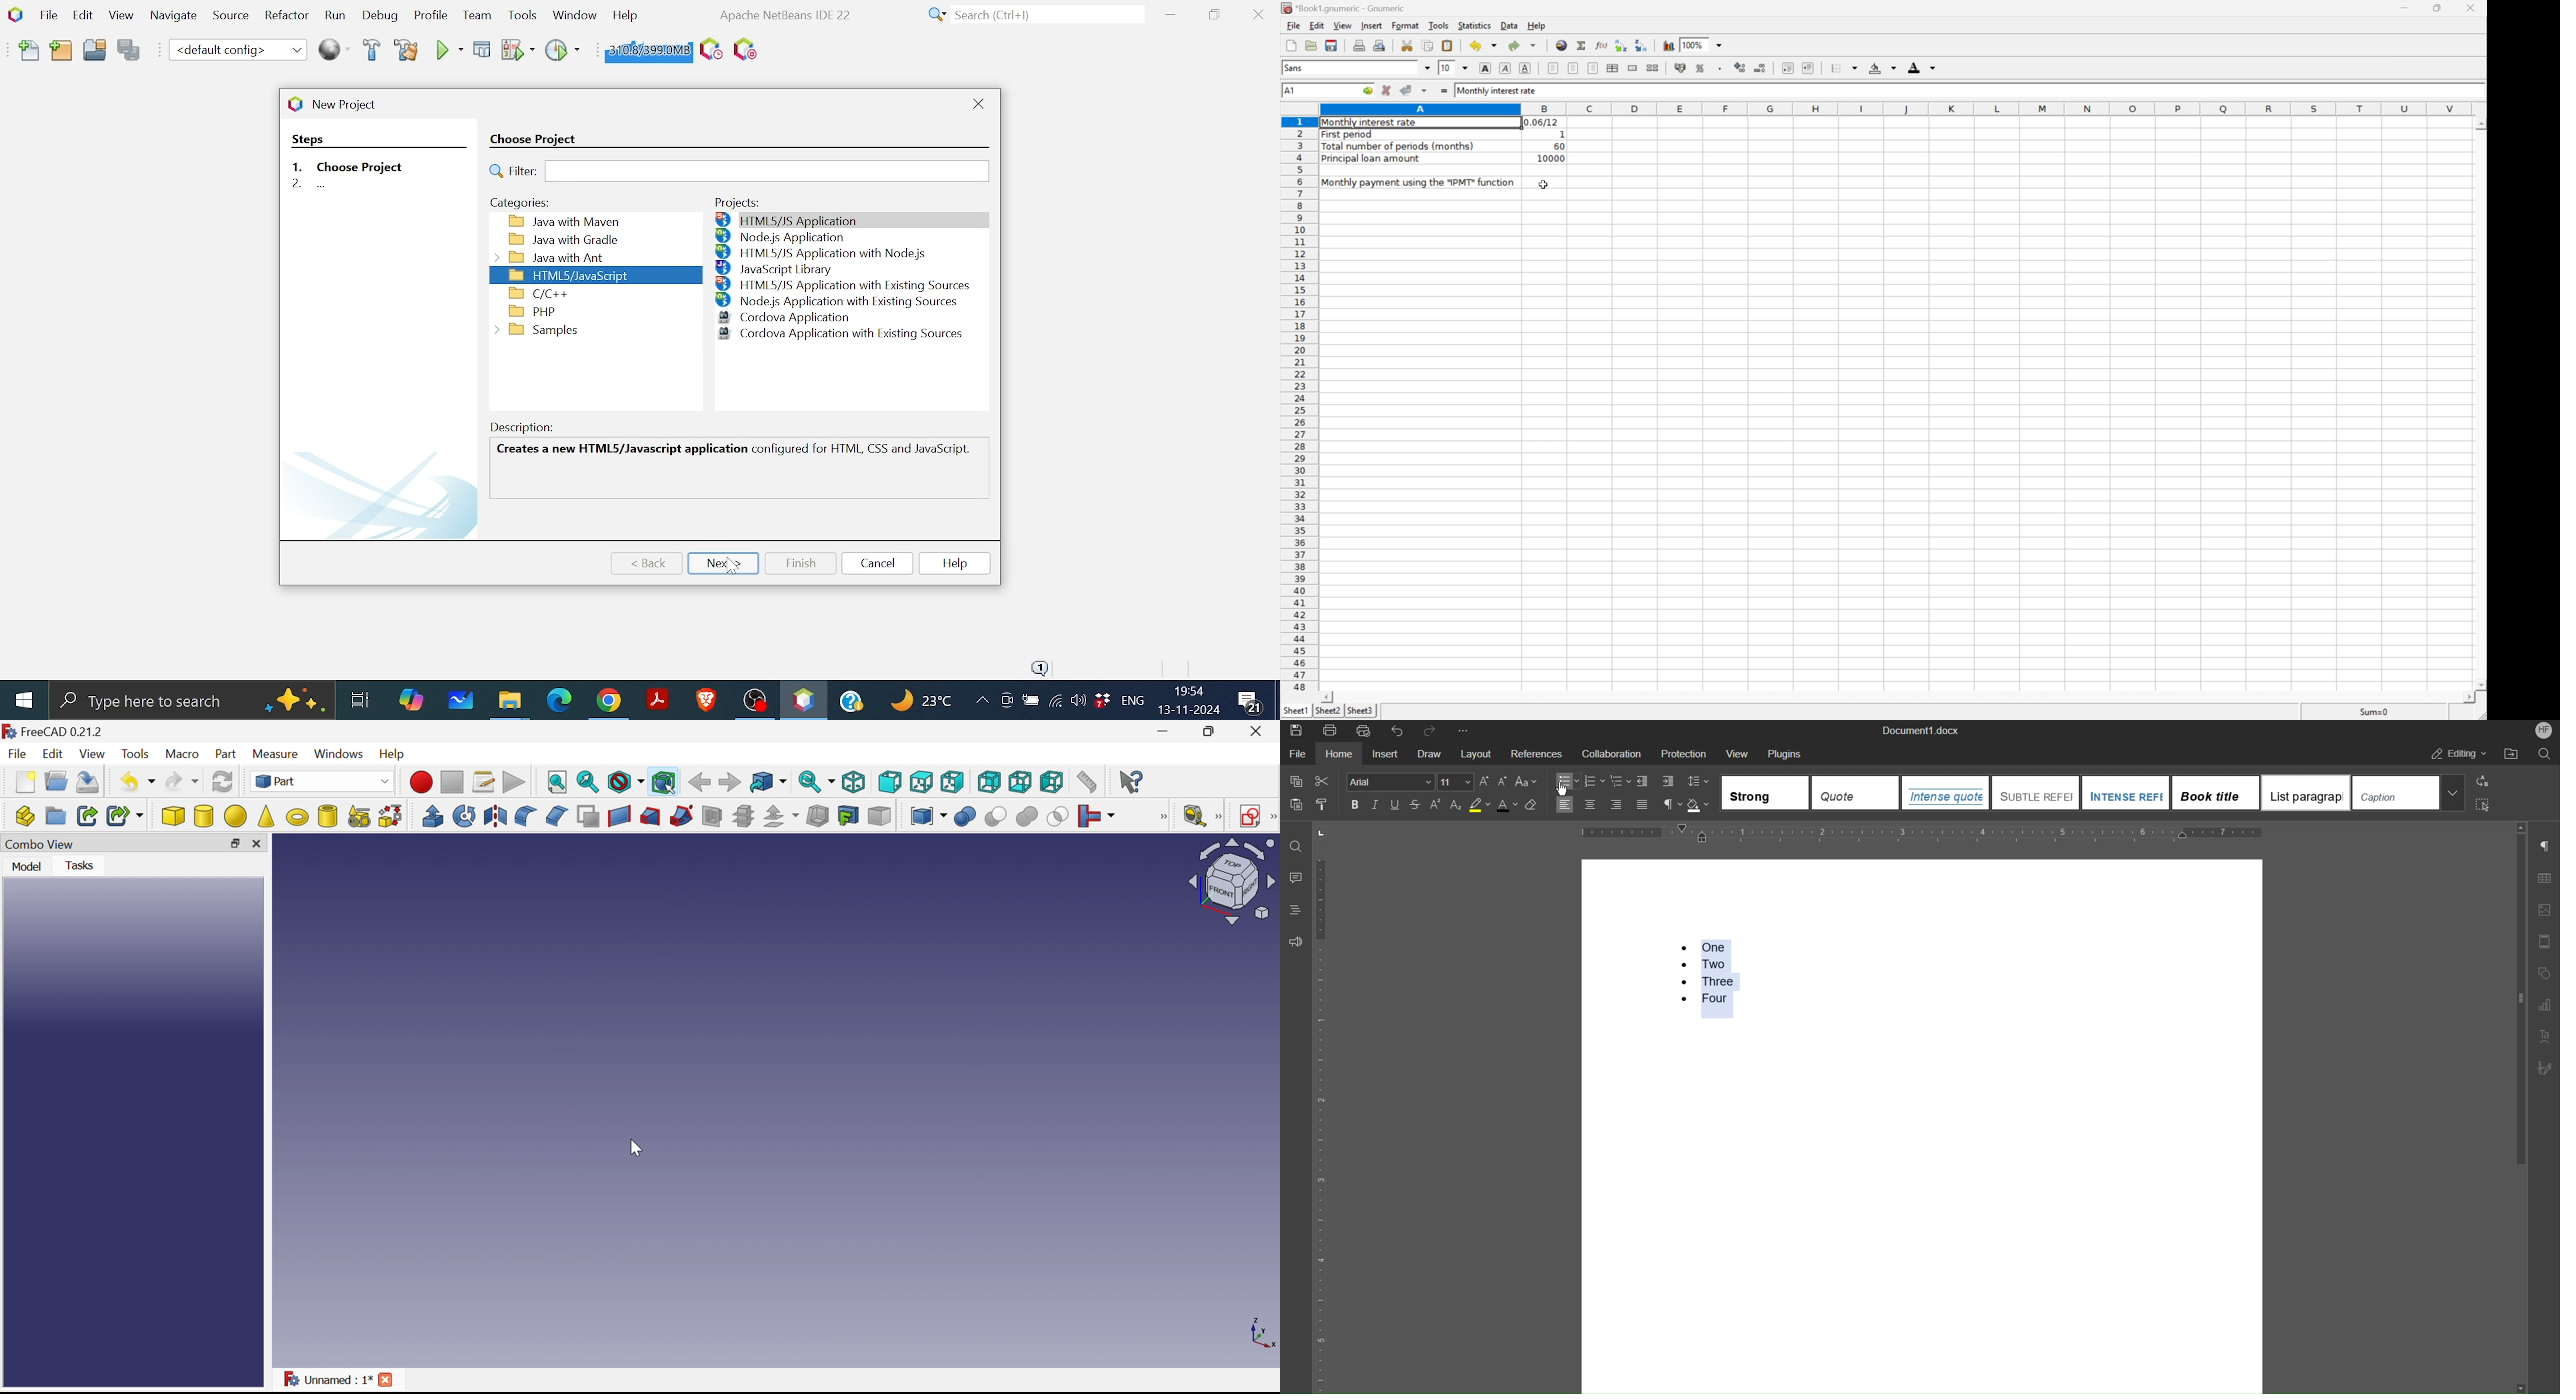  What do you see at coordinates (1391, 781) in the screenshot?
I see `Font` at bounding box center [1391, 781].